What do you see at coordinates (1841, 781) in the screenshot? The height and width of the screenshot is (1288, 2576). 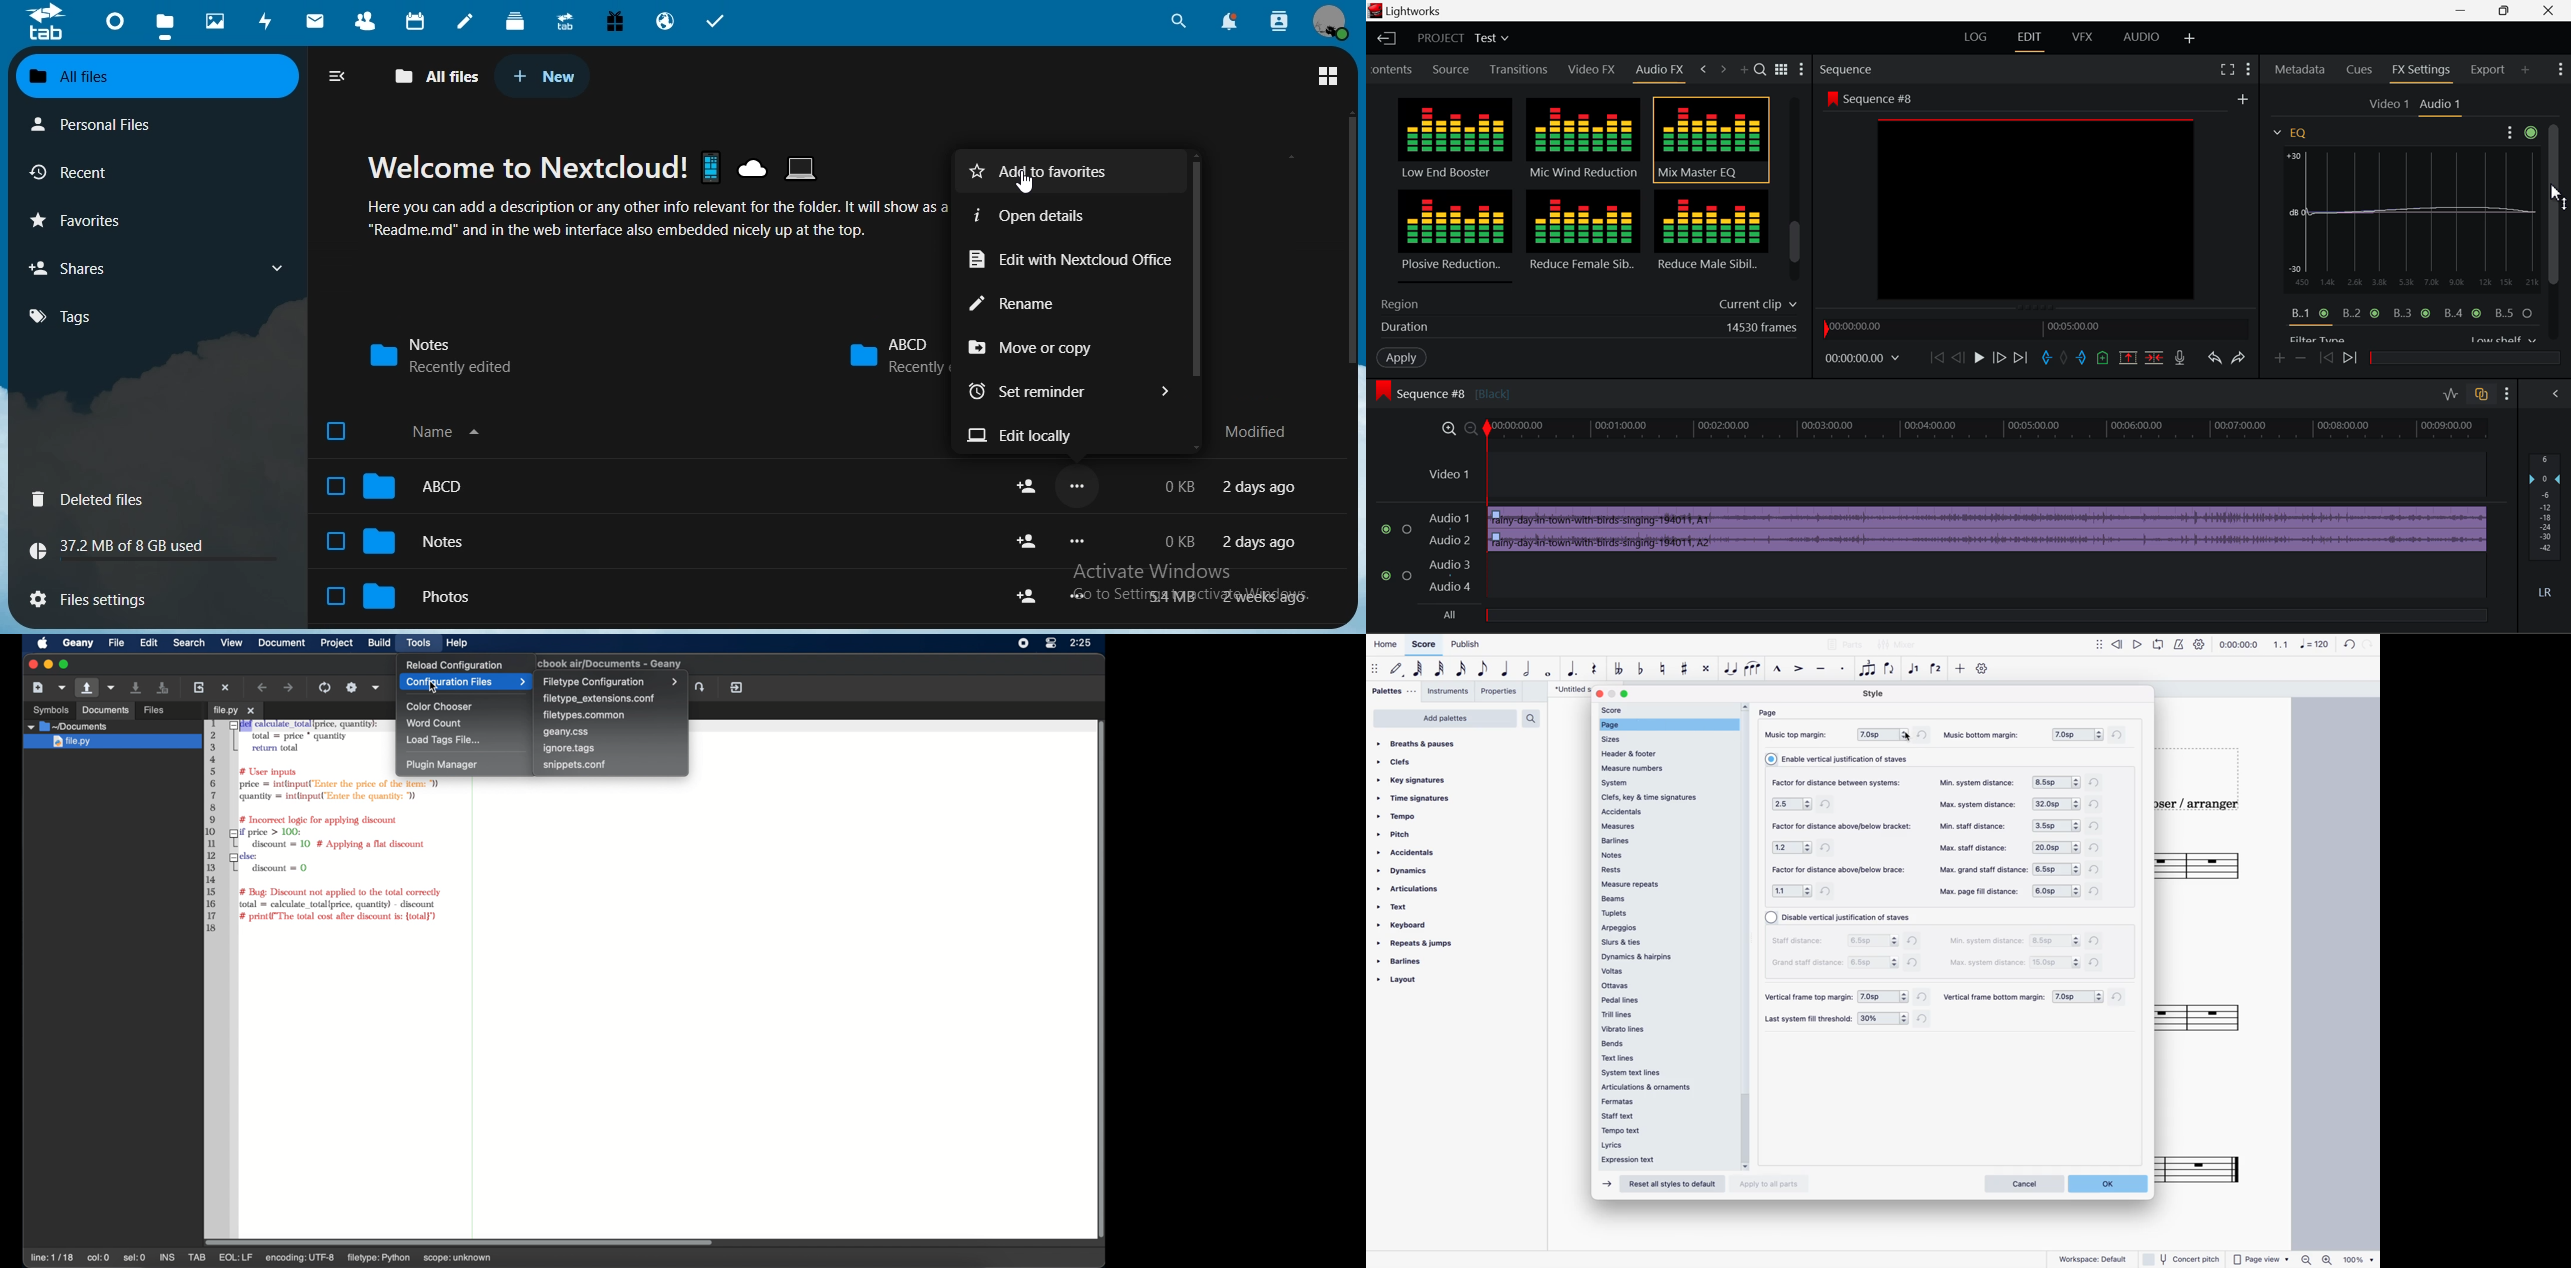 I see `factor for distance between systems` at bounding box center [1841, 781].